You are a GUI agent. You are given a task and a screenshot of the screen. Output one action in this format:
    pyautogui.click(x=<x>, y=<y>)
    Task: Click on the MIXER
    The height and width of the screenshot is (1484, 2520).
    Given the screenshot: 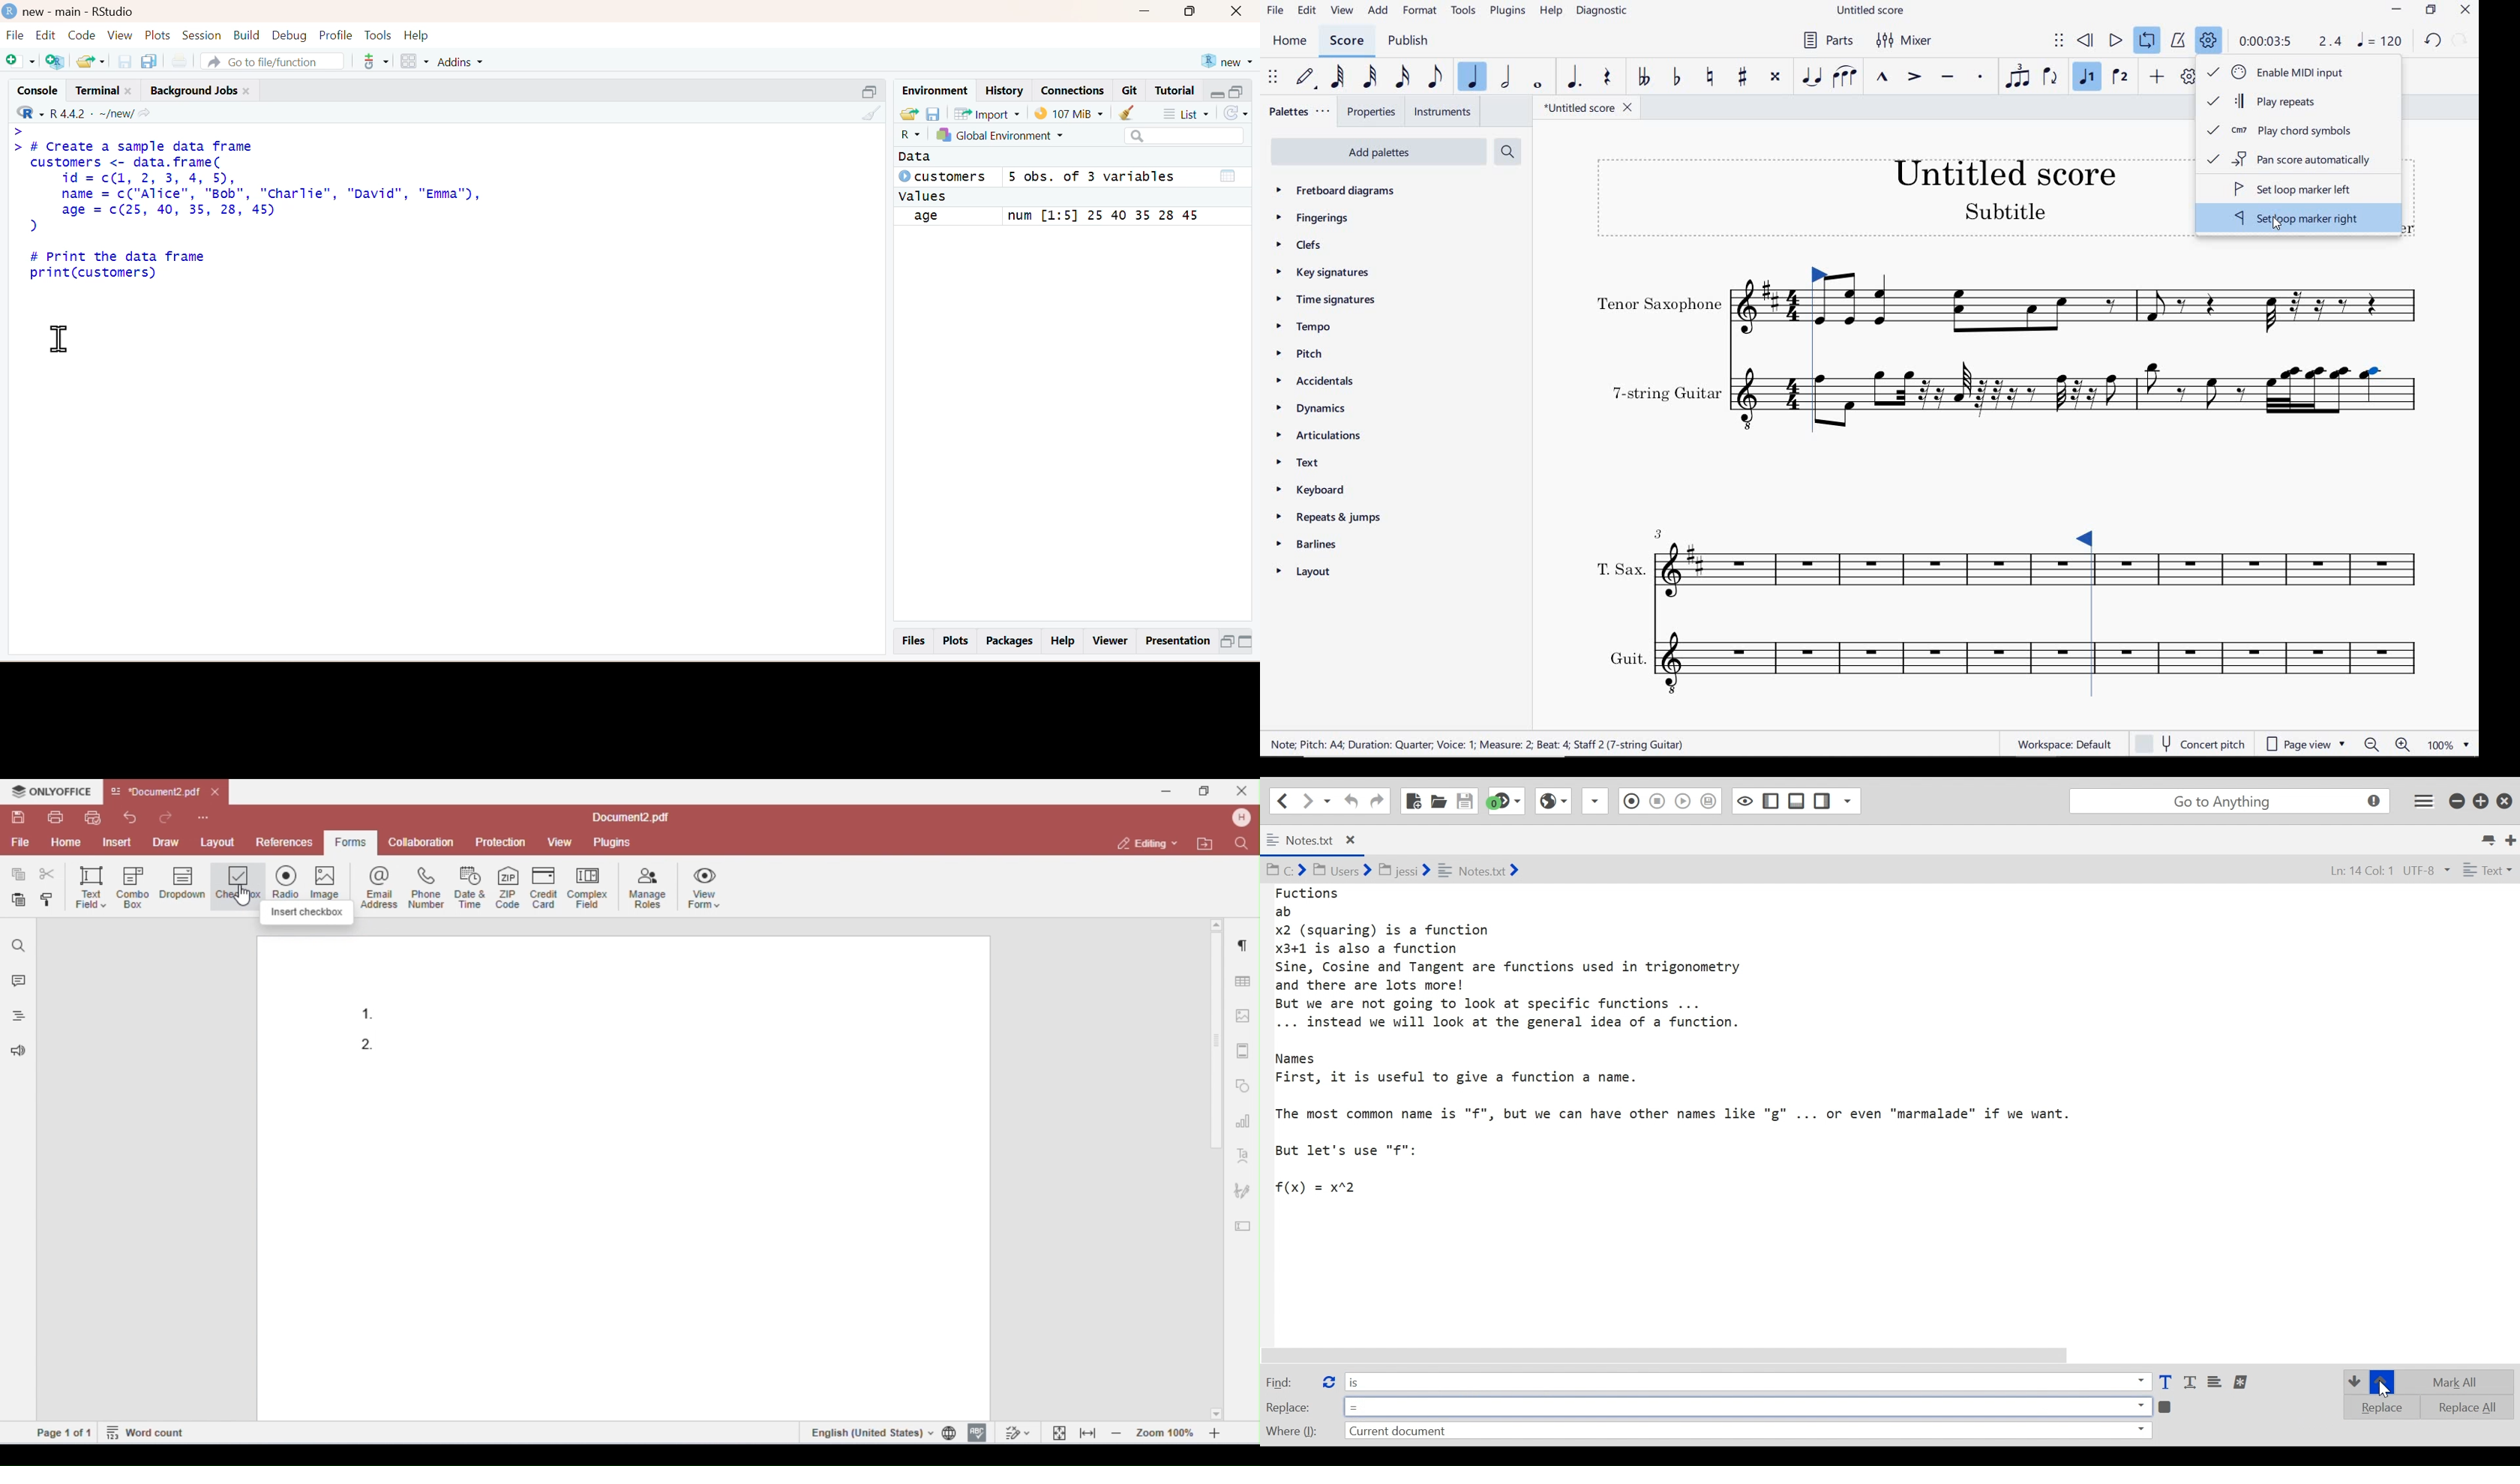 What is the action you would take?
    pyautogui.click(x=1912, y=41)
    